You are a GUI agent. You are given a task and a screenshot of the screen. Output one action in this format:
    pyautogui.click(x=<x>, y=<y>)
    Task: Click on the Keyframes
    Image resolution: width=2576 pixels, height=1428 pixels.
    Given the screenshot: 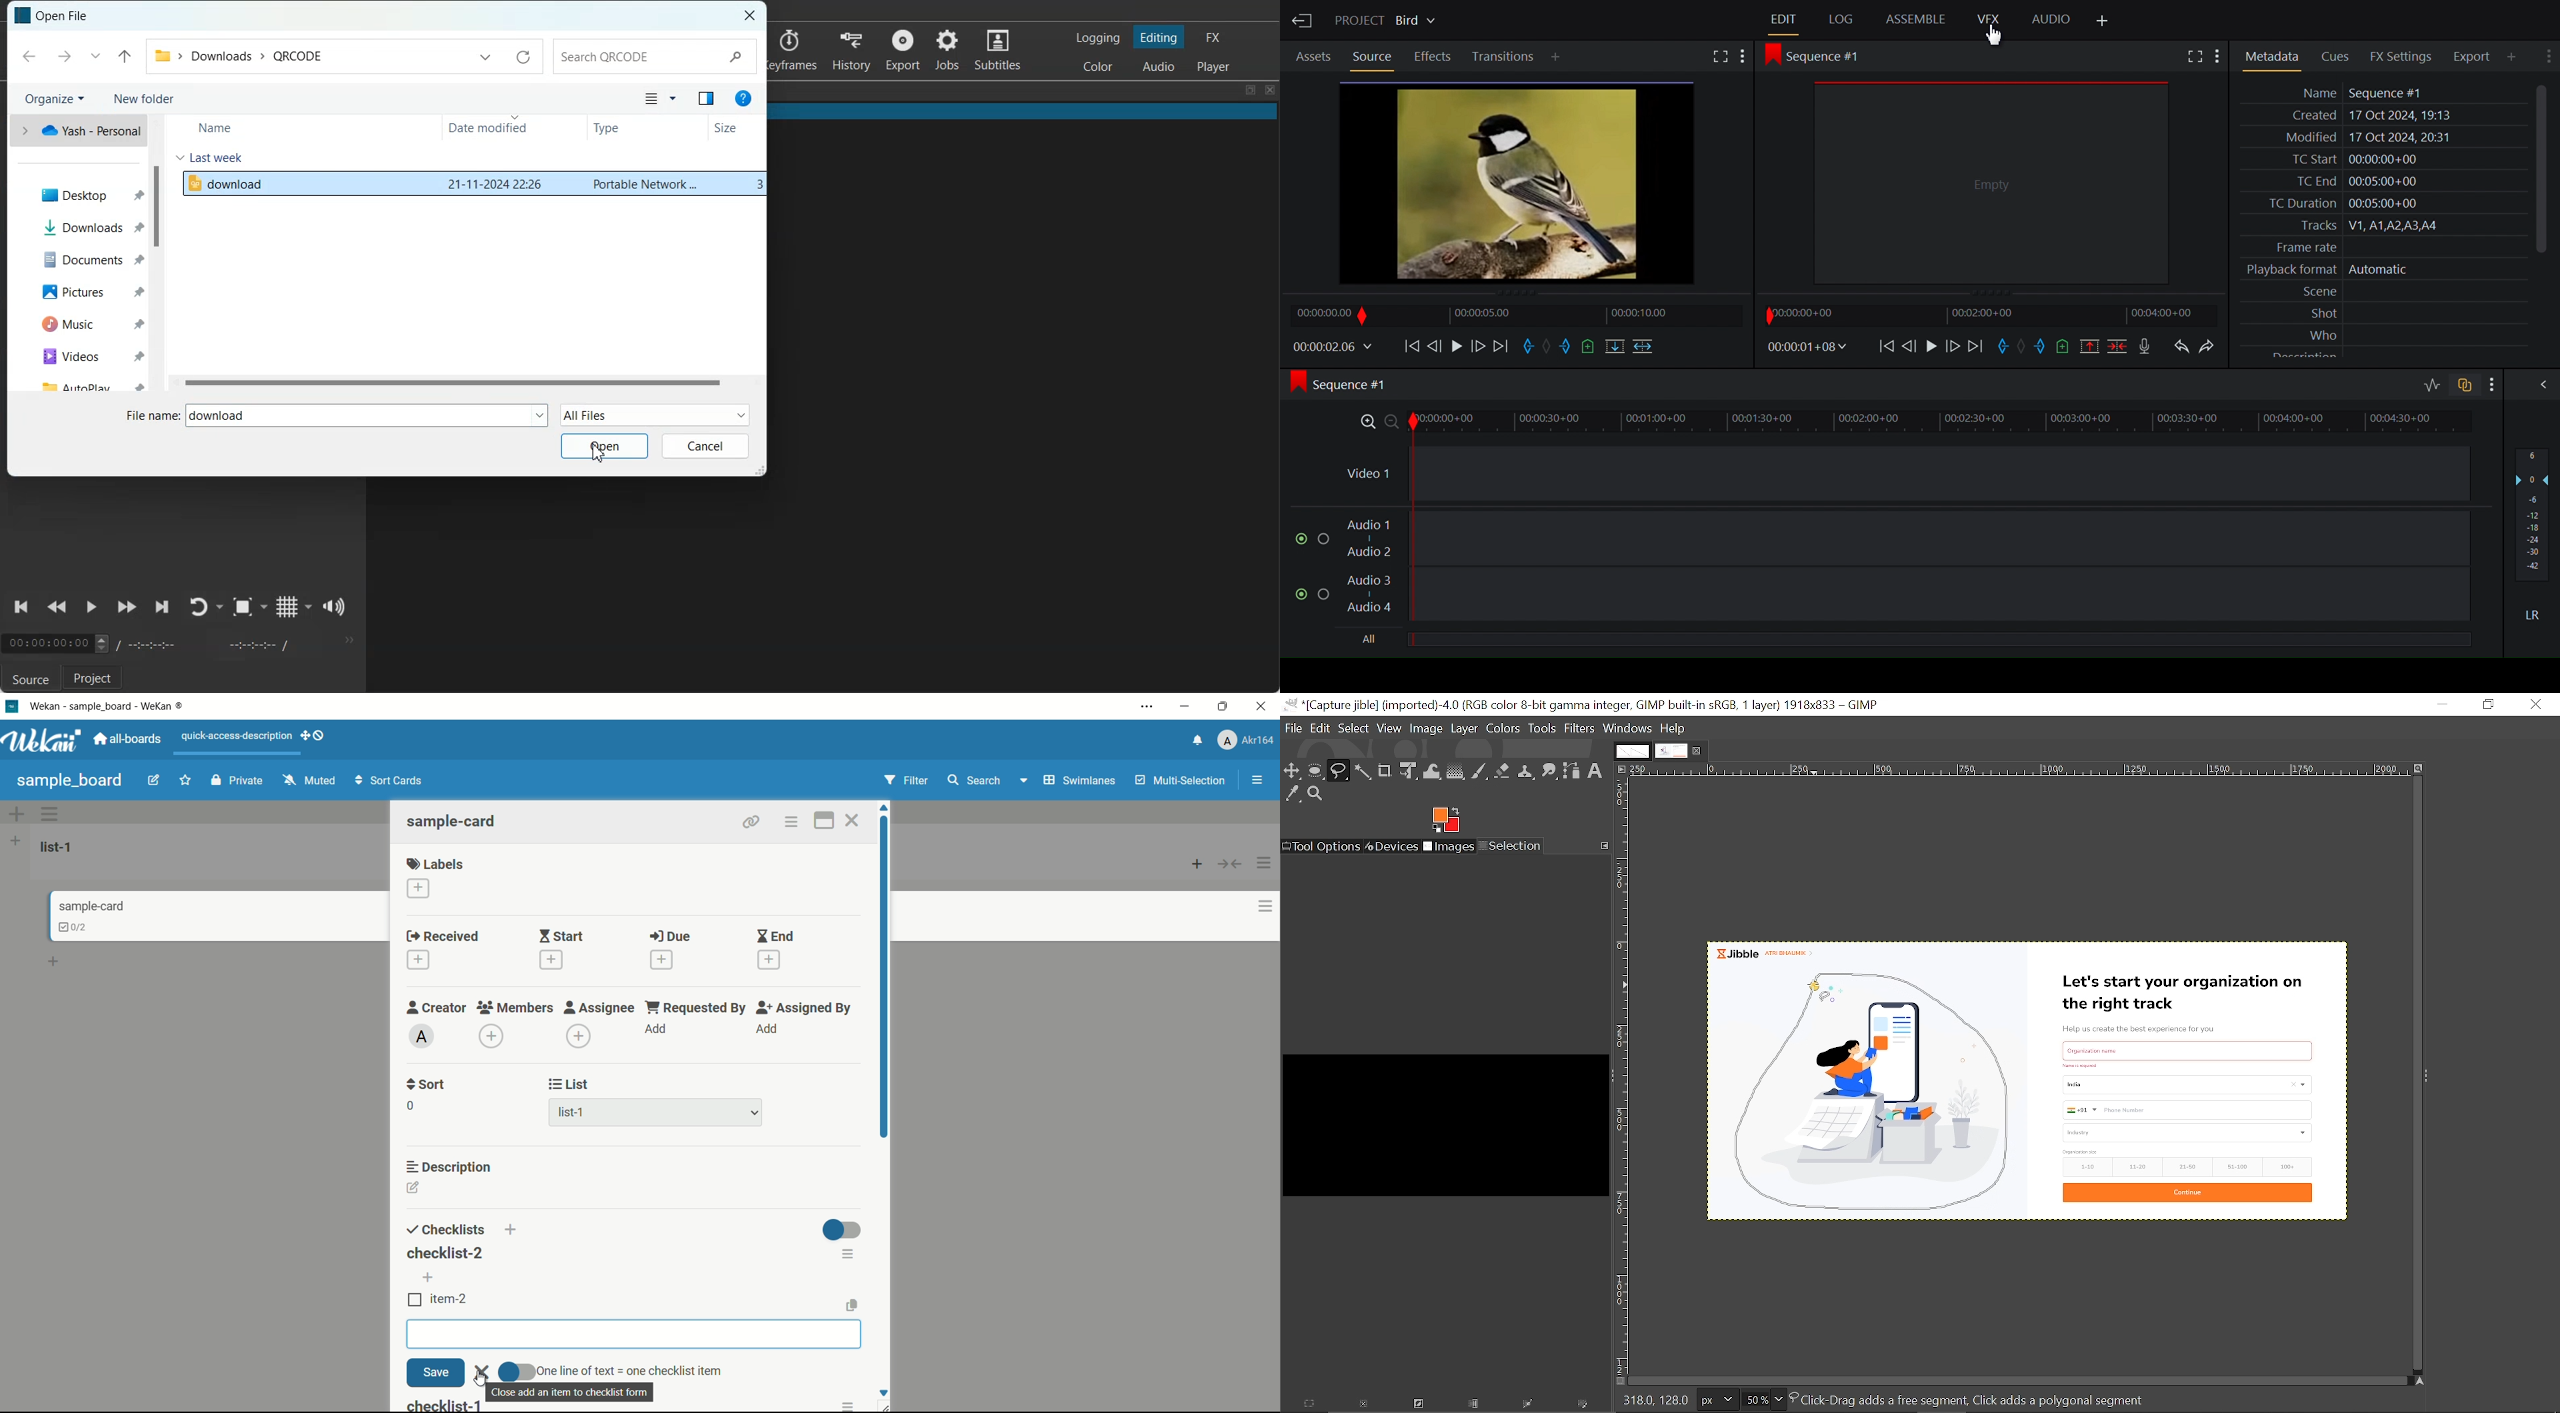 What is the action you would take?
    pyautogui.click(x=796, y=50)
    